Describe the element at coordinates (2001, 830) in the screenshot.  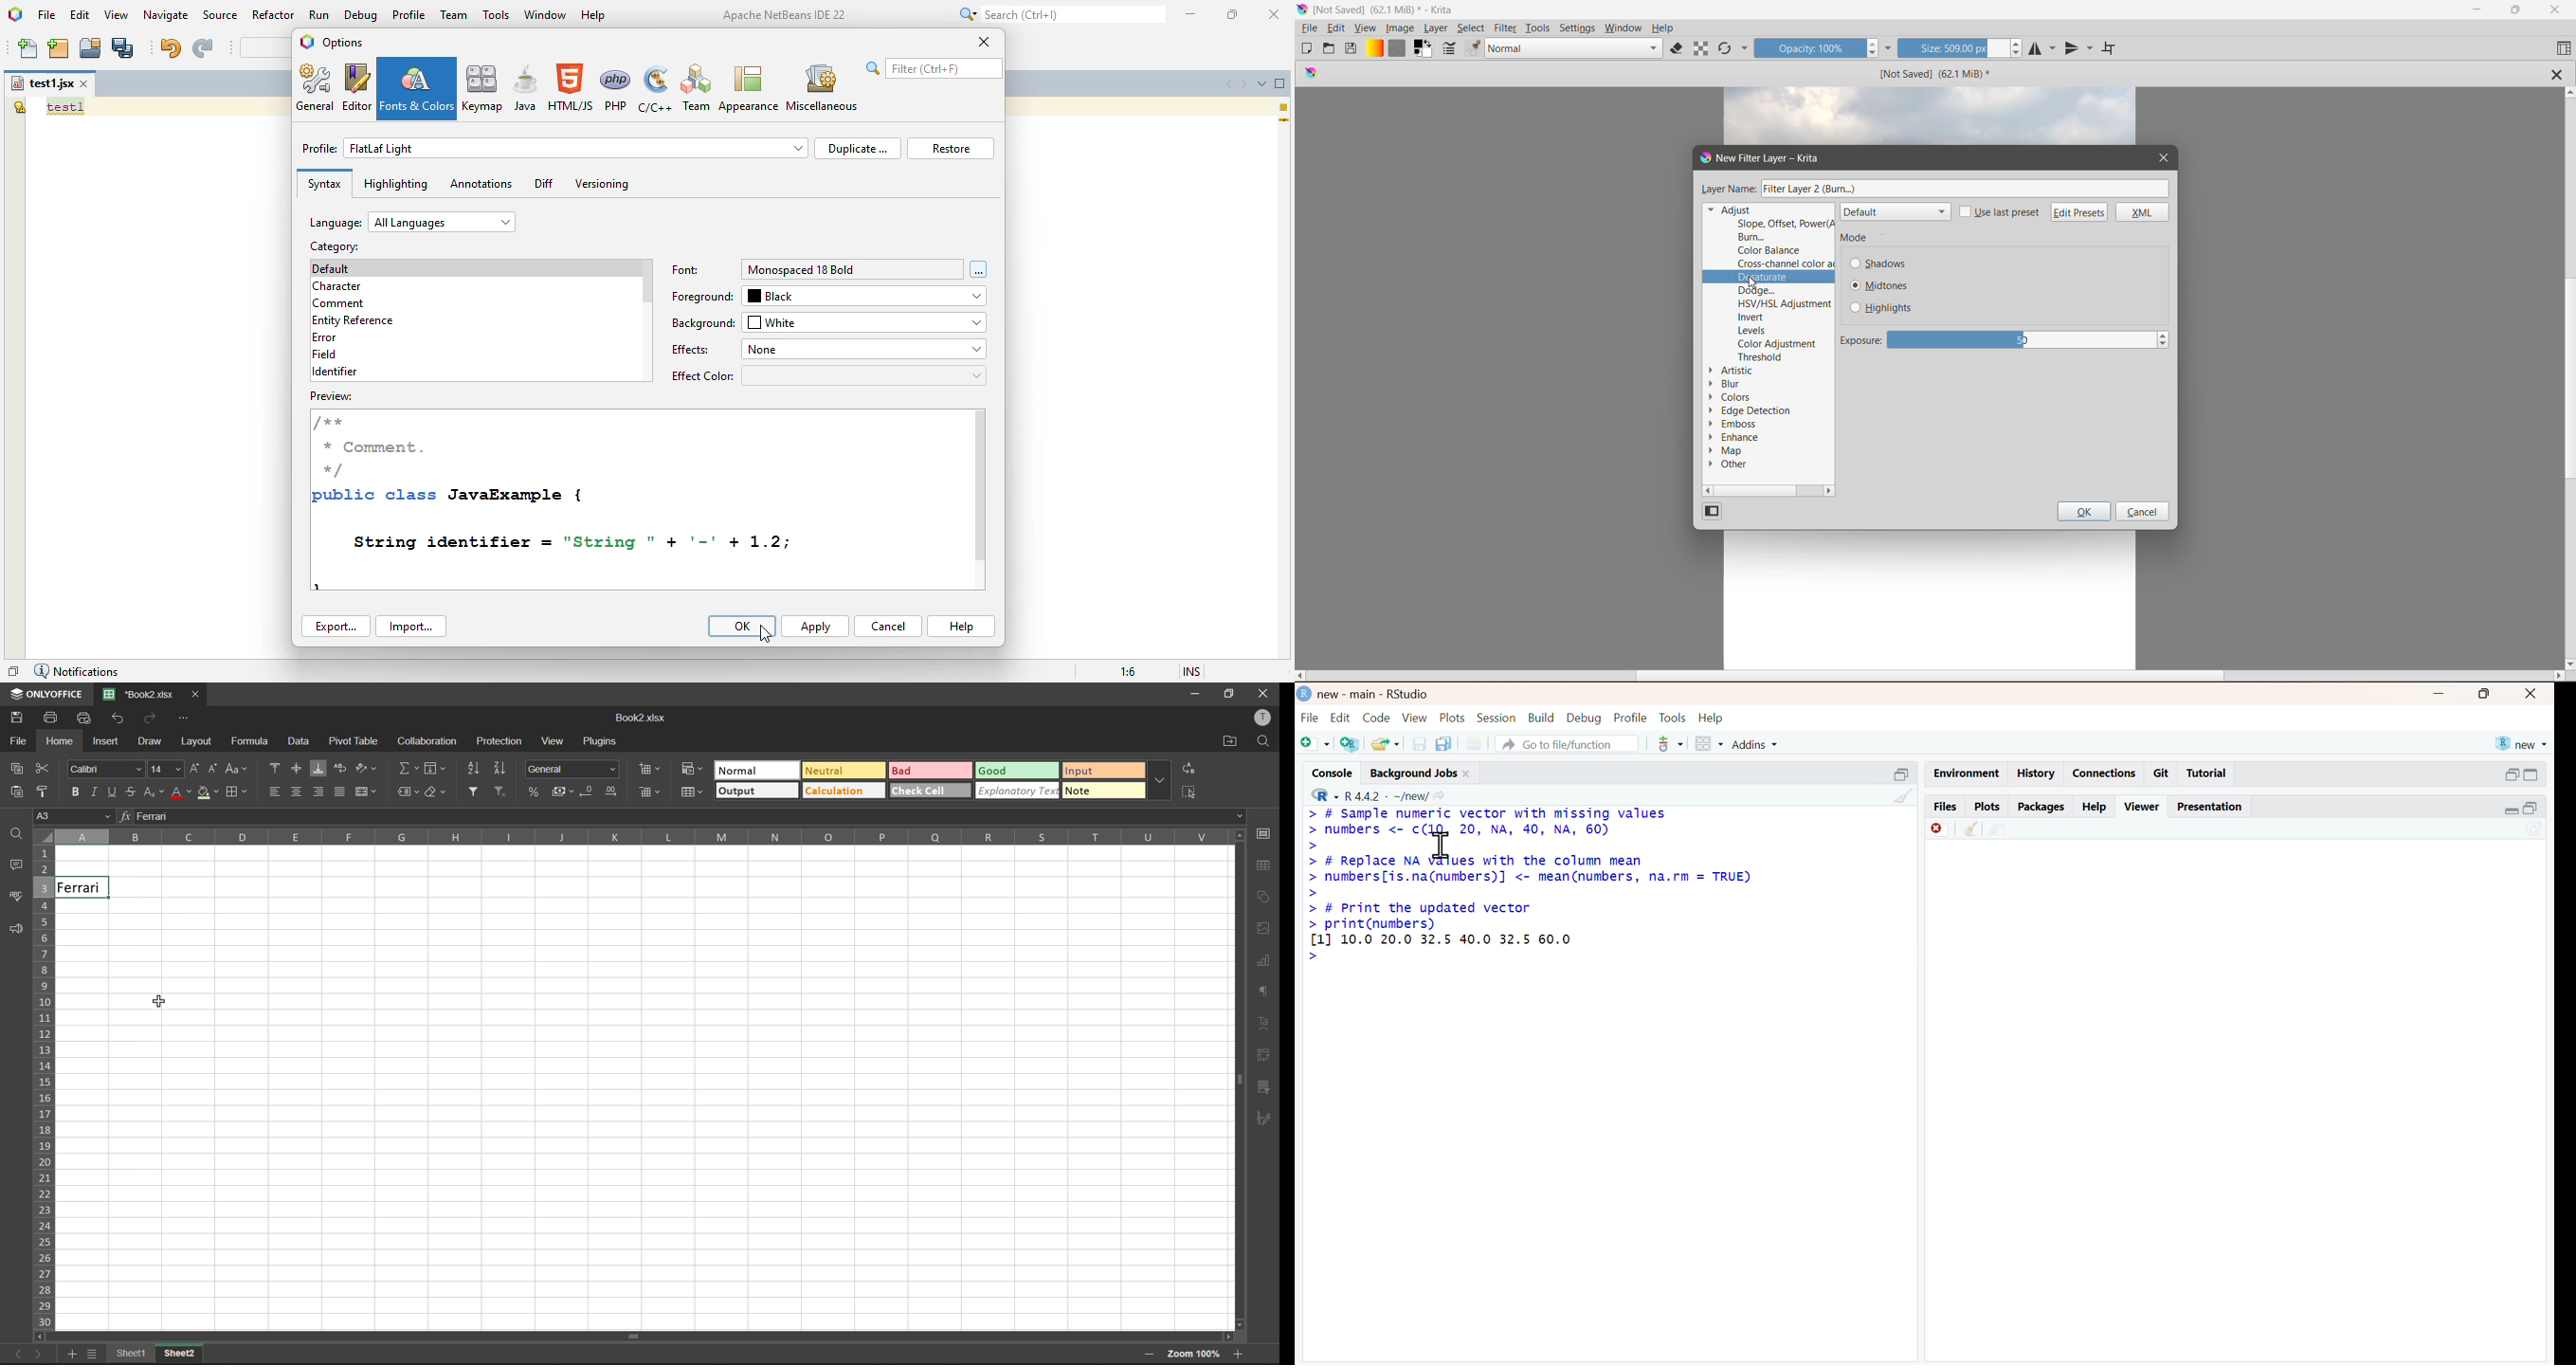
I see `share file` at that location.